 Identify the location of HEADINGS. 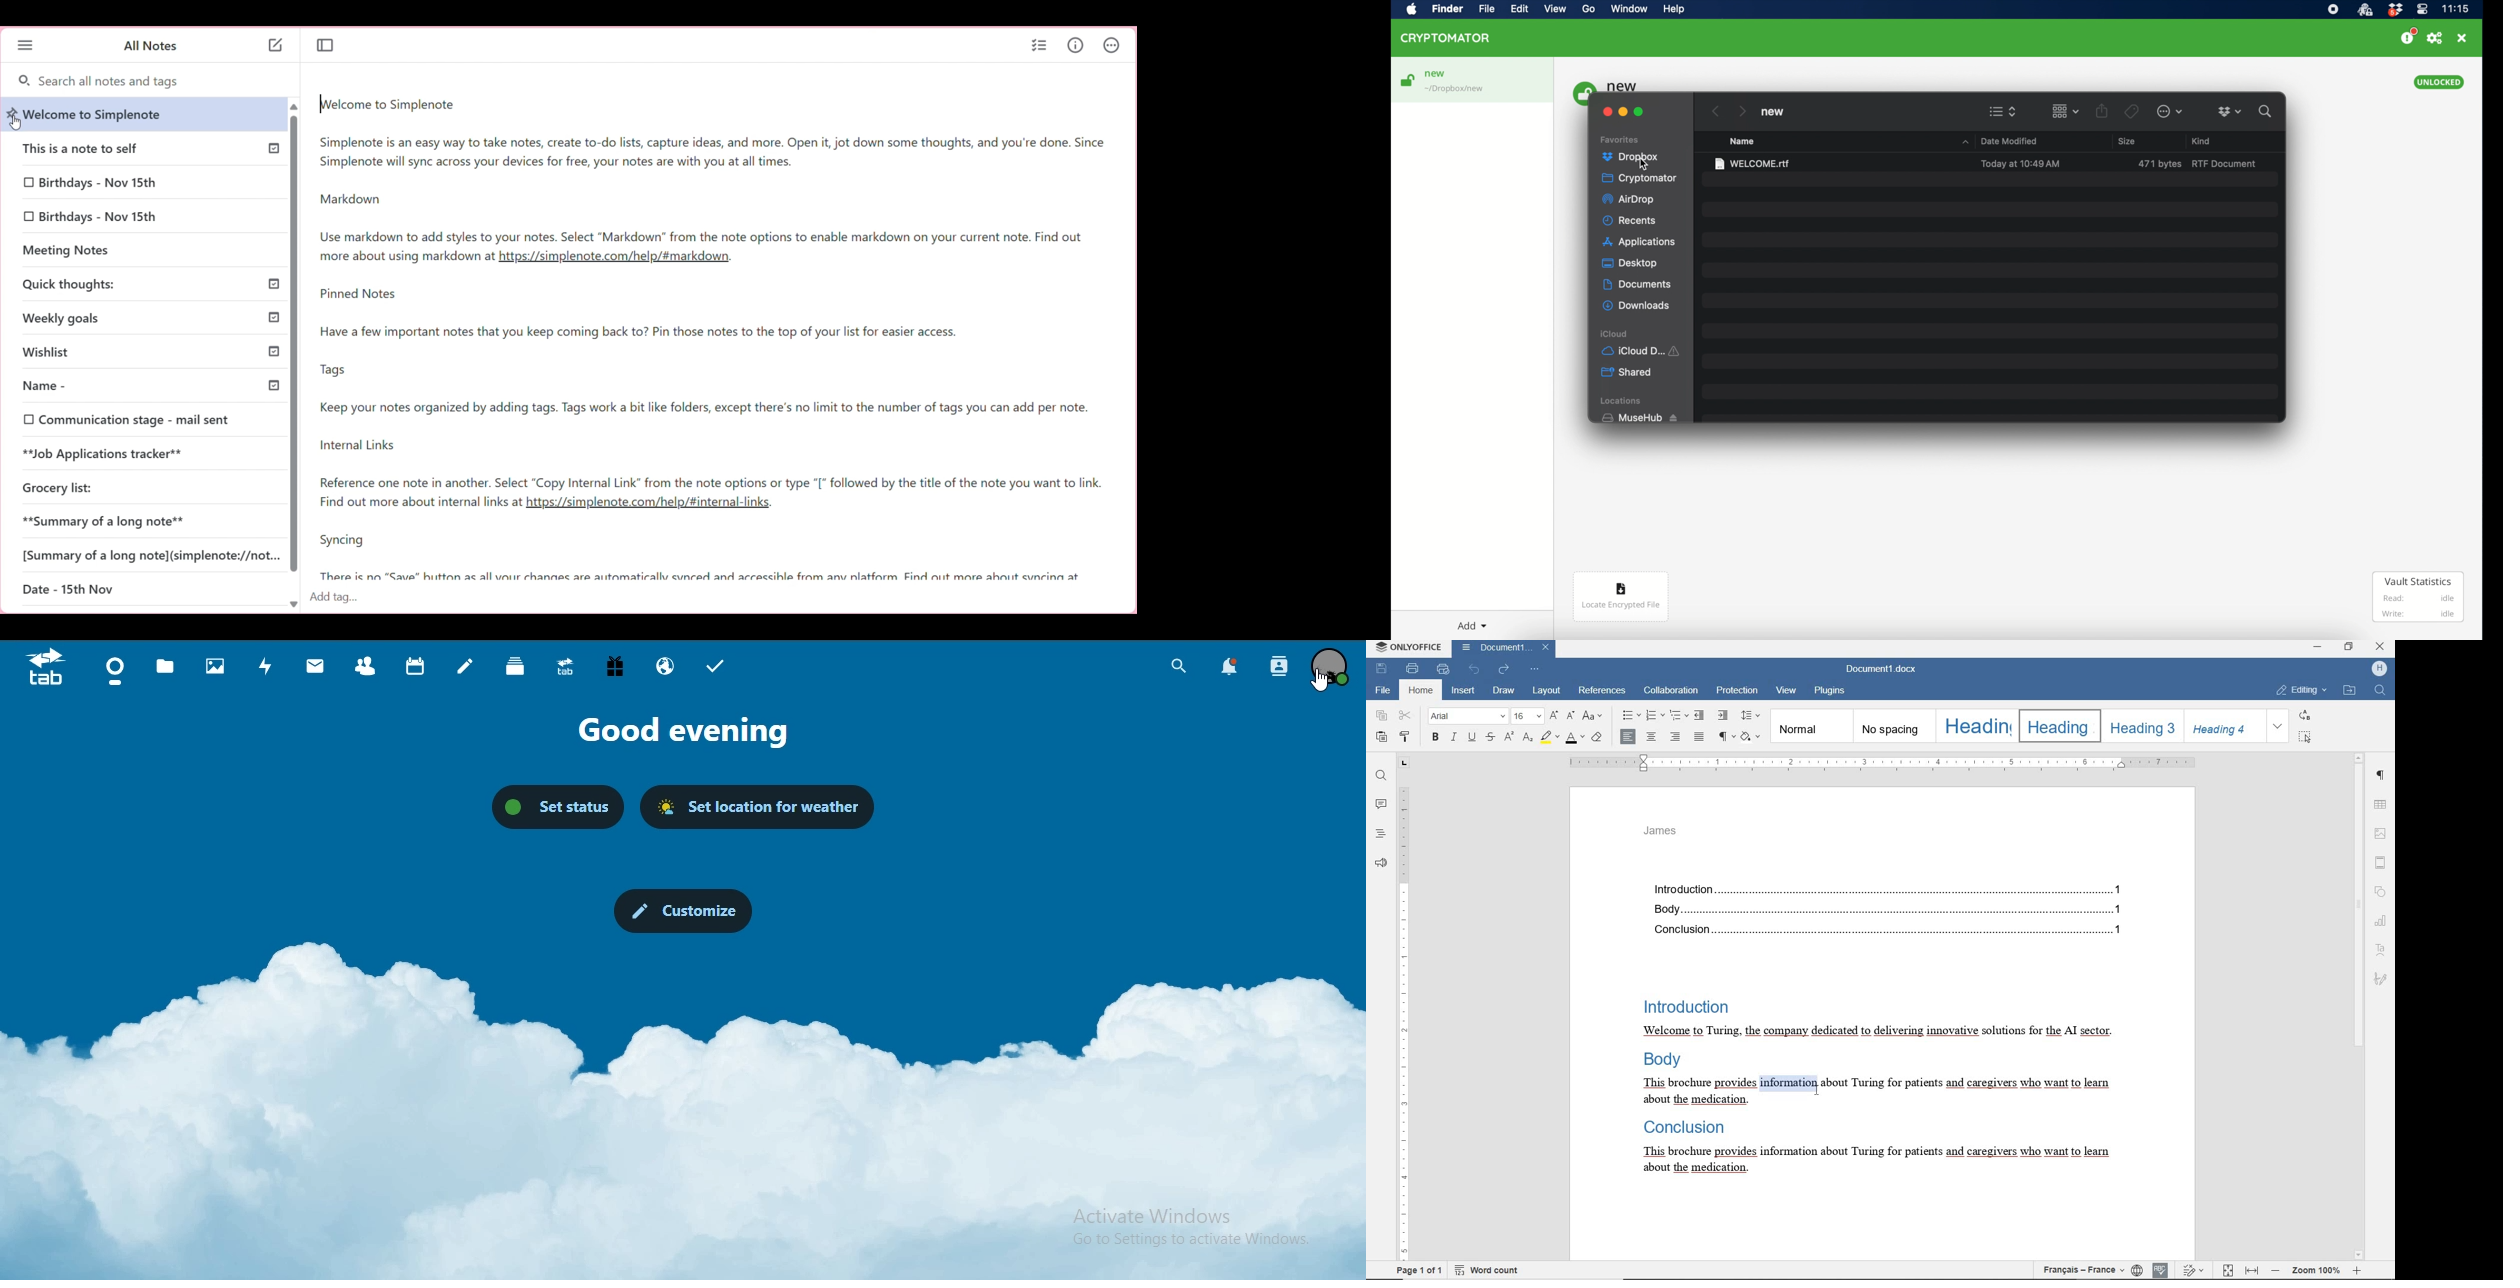
(1379, 833).